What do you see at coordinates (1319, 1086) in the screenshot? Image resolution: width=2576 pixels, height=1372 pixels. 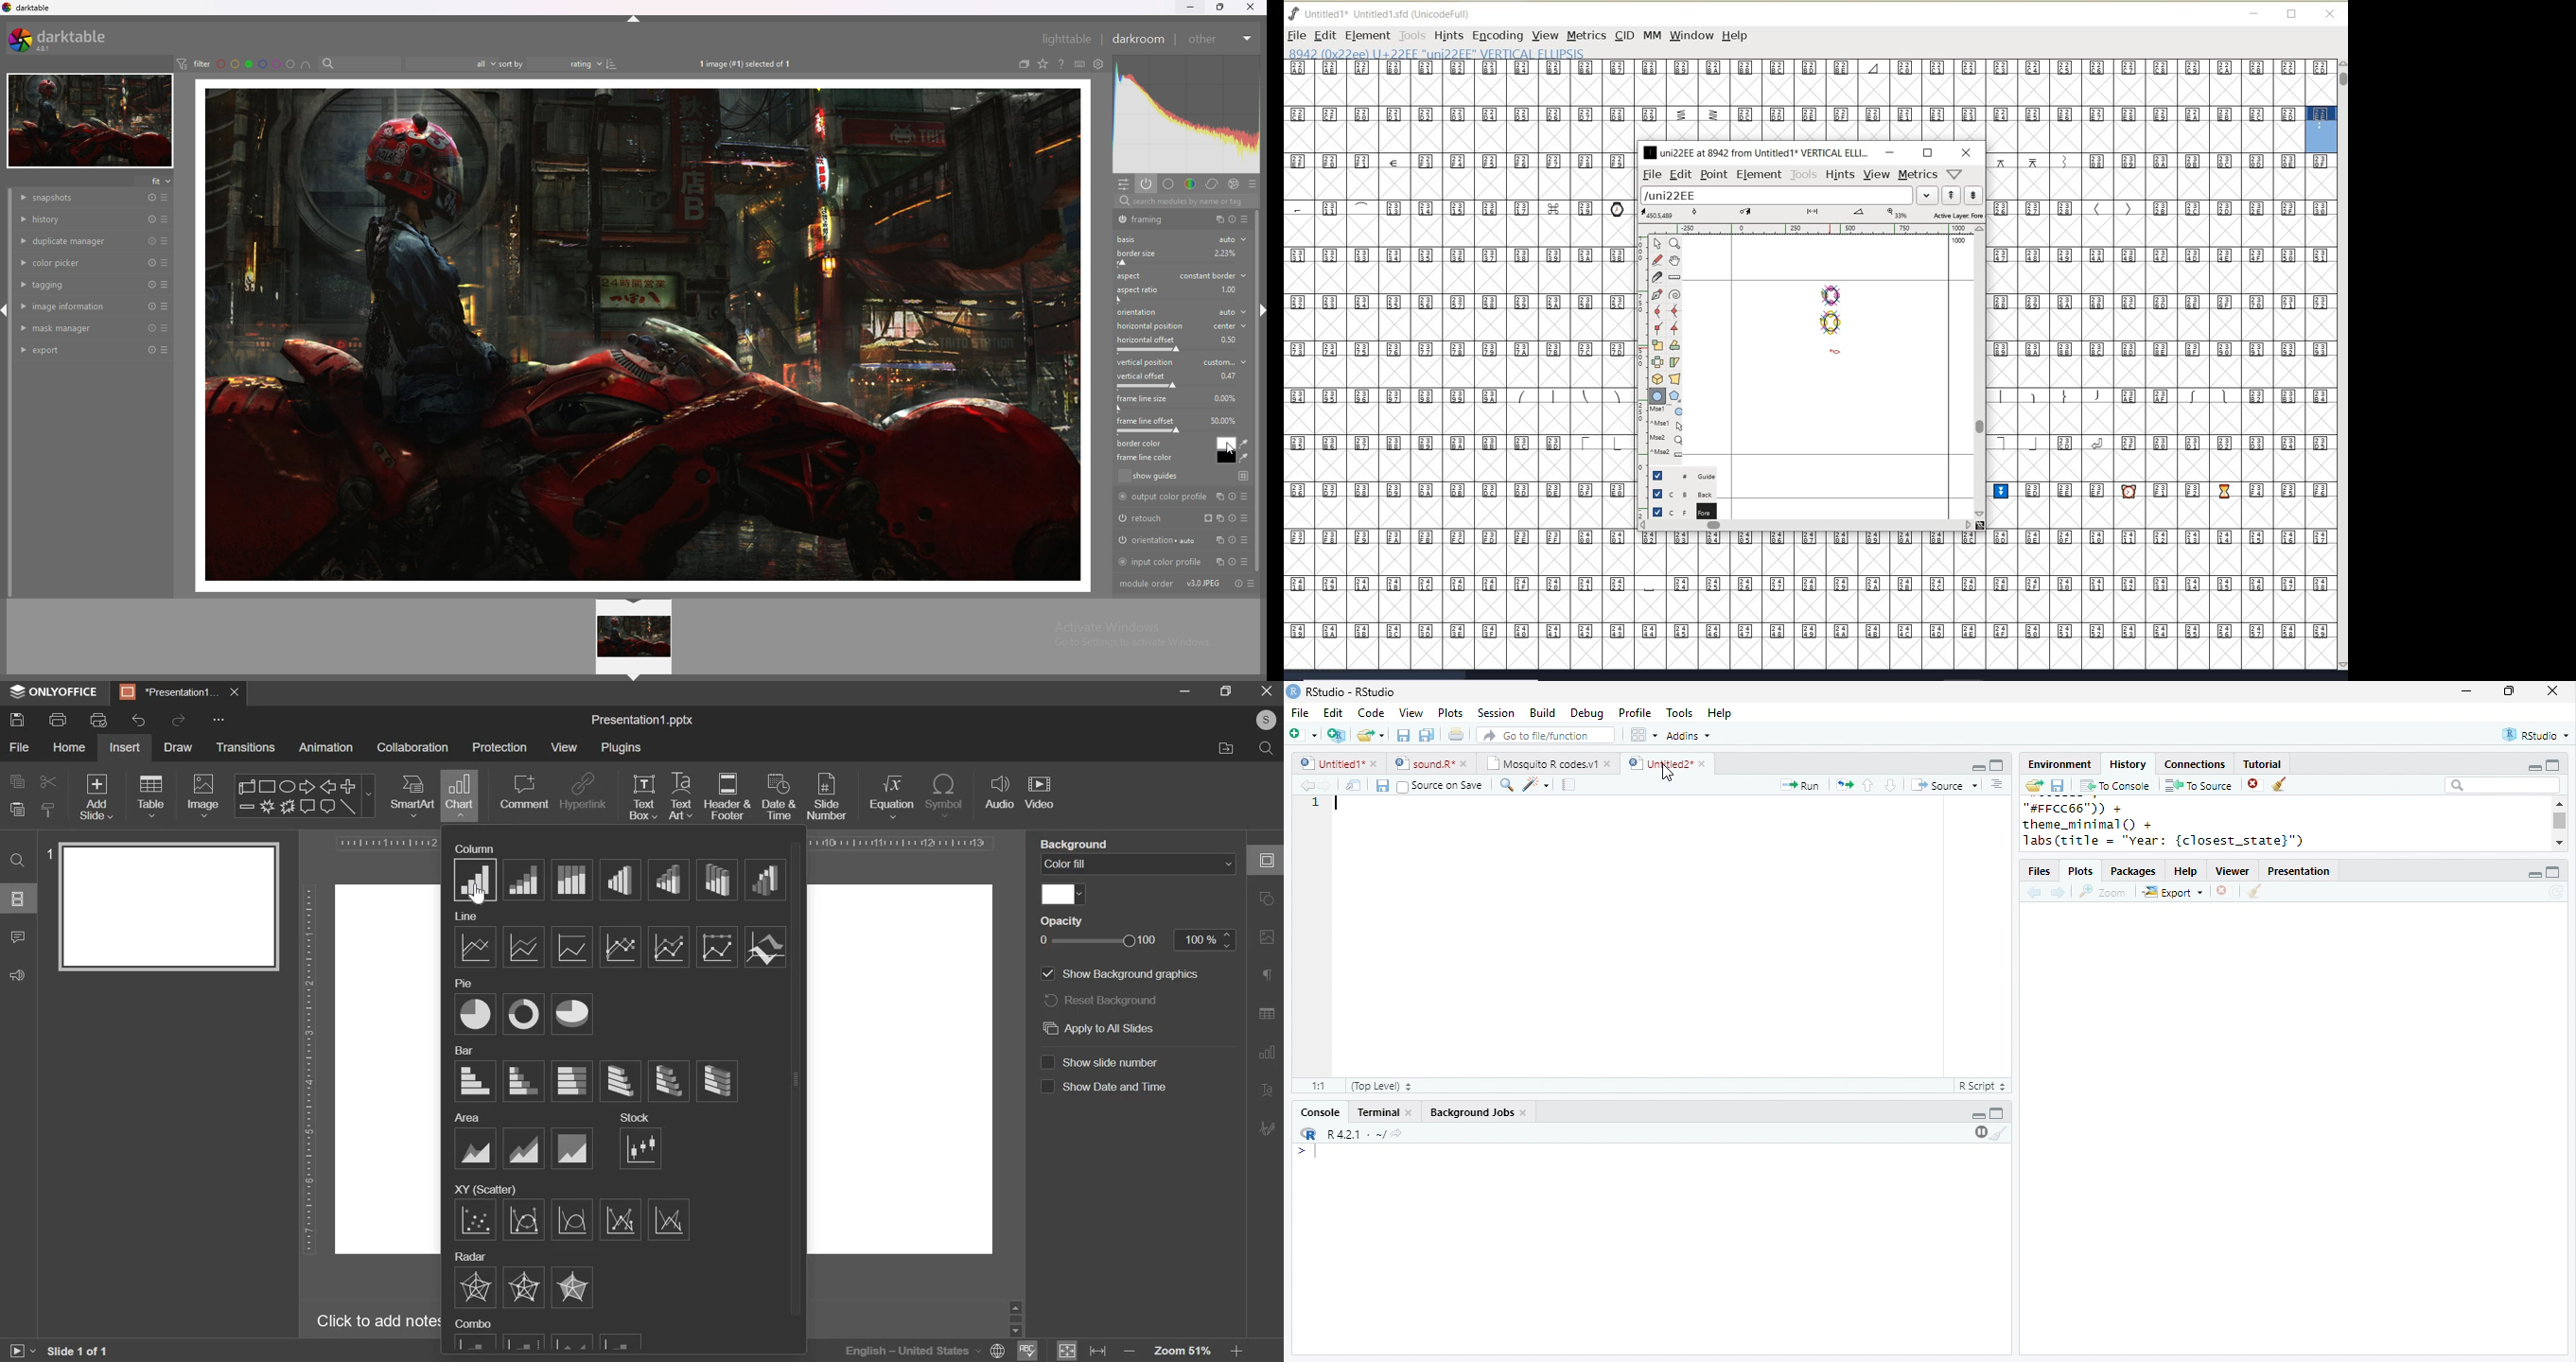 I see `1:1` at bounding box center [1319, 1086].